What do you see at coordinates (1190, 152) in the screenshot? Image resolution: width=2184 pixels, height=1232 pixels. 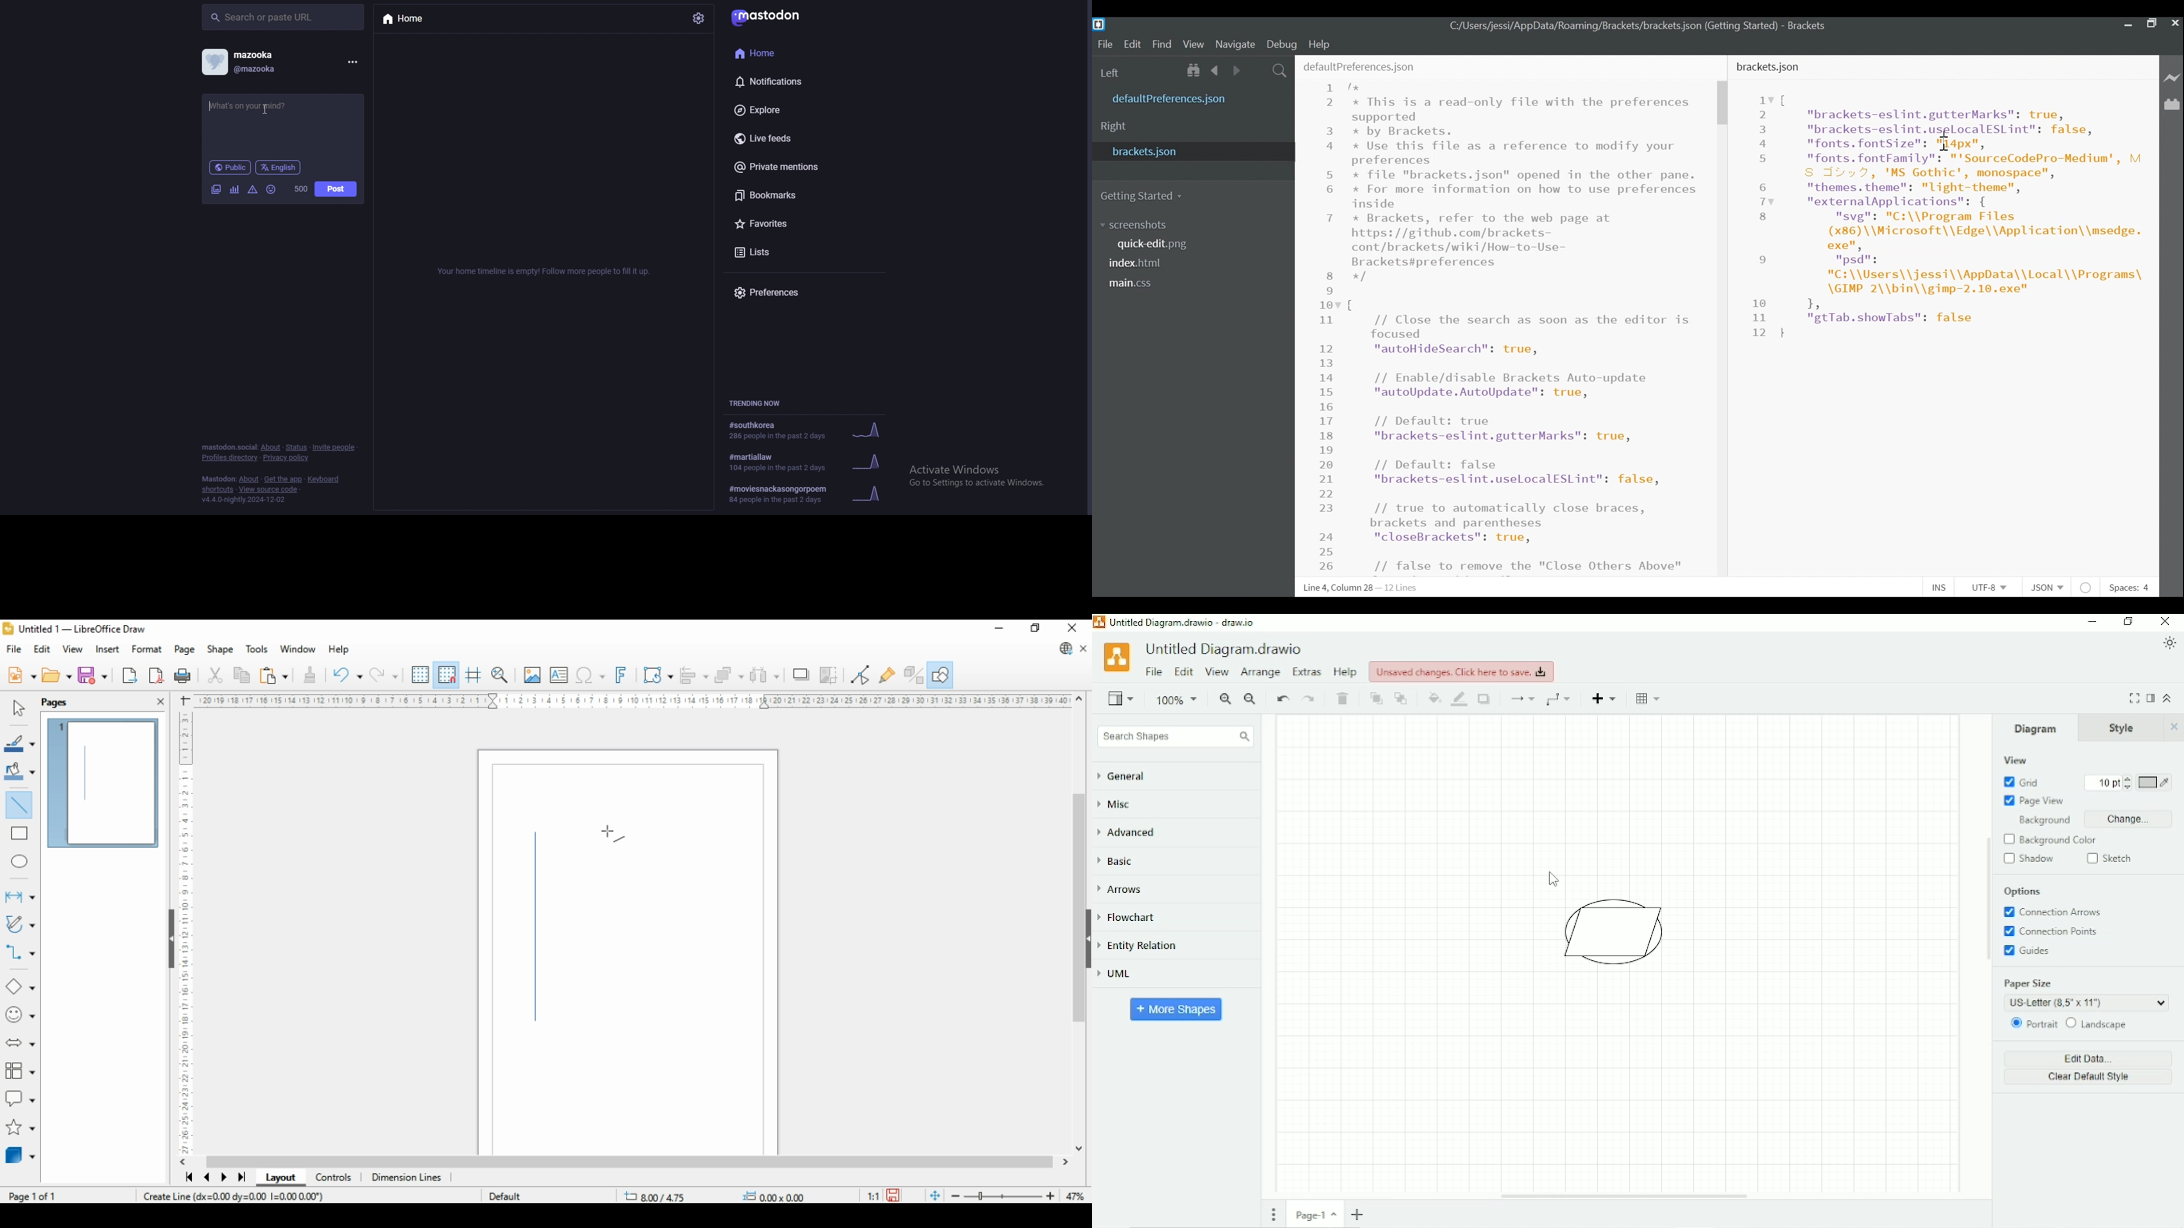 I see `bracket.json` at bounding box center [1190, 152].